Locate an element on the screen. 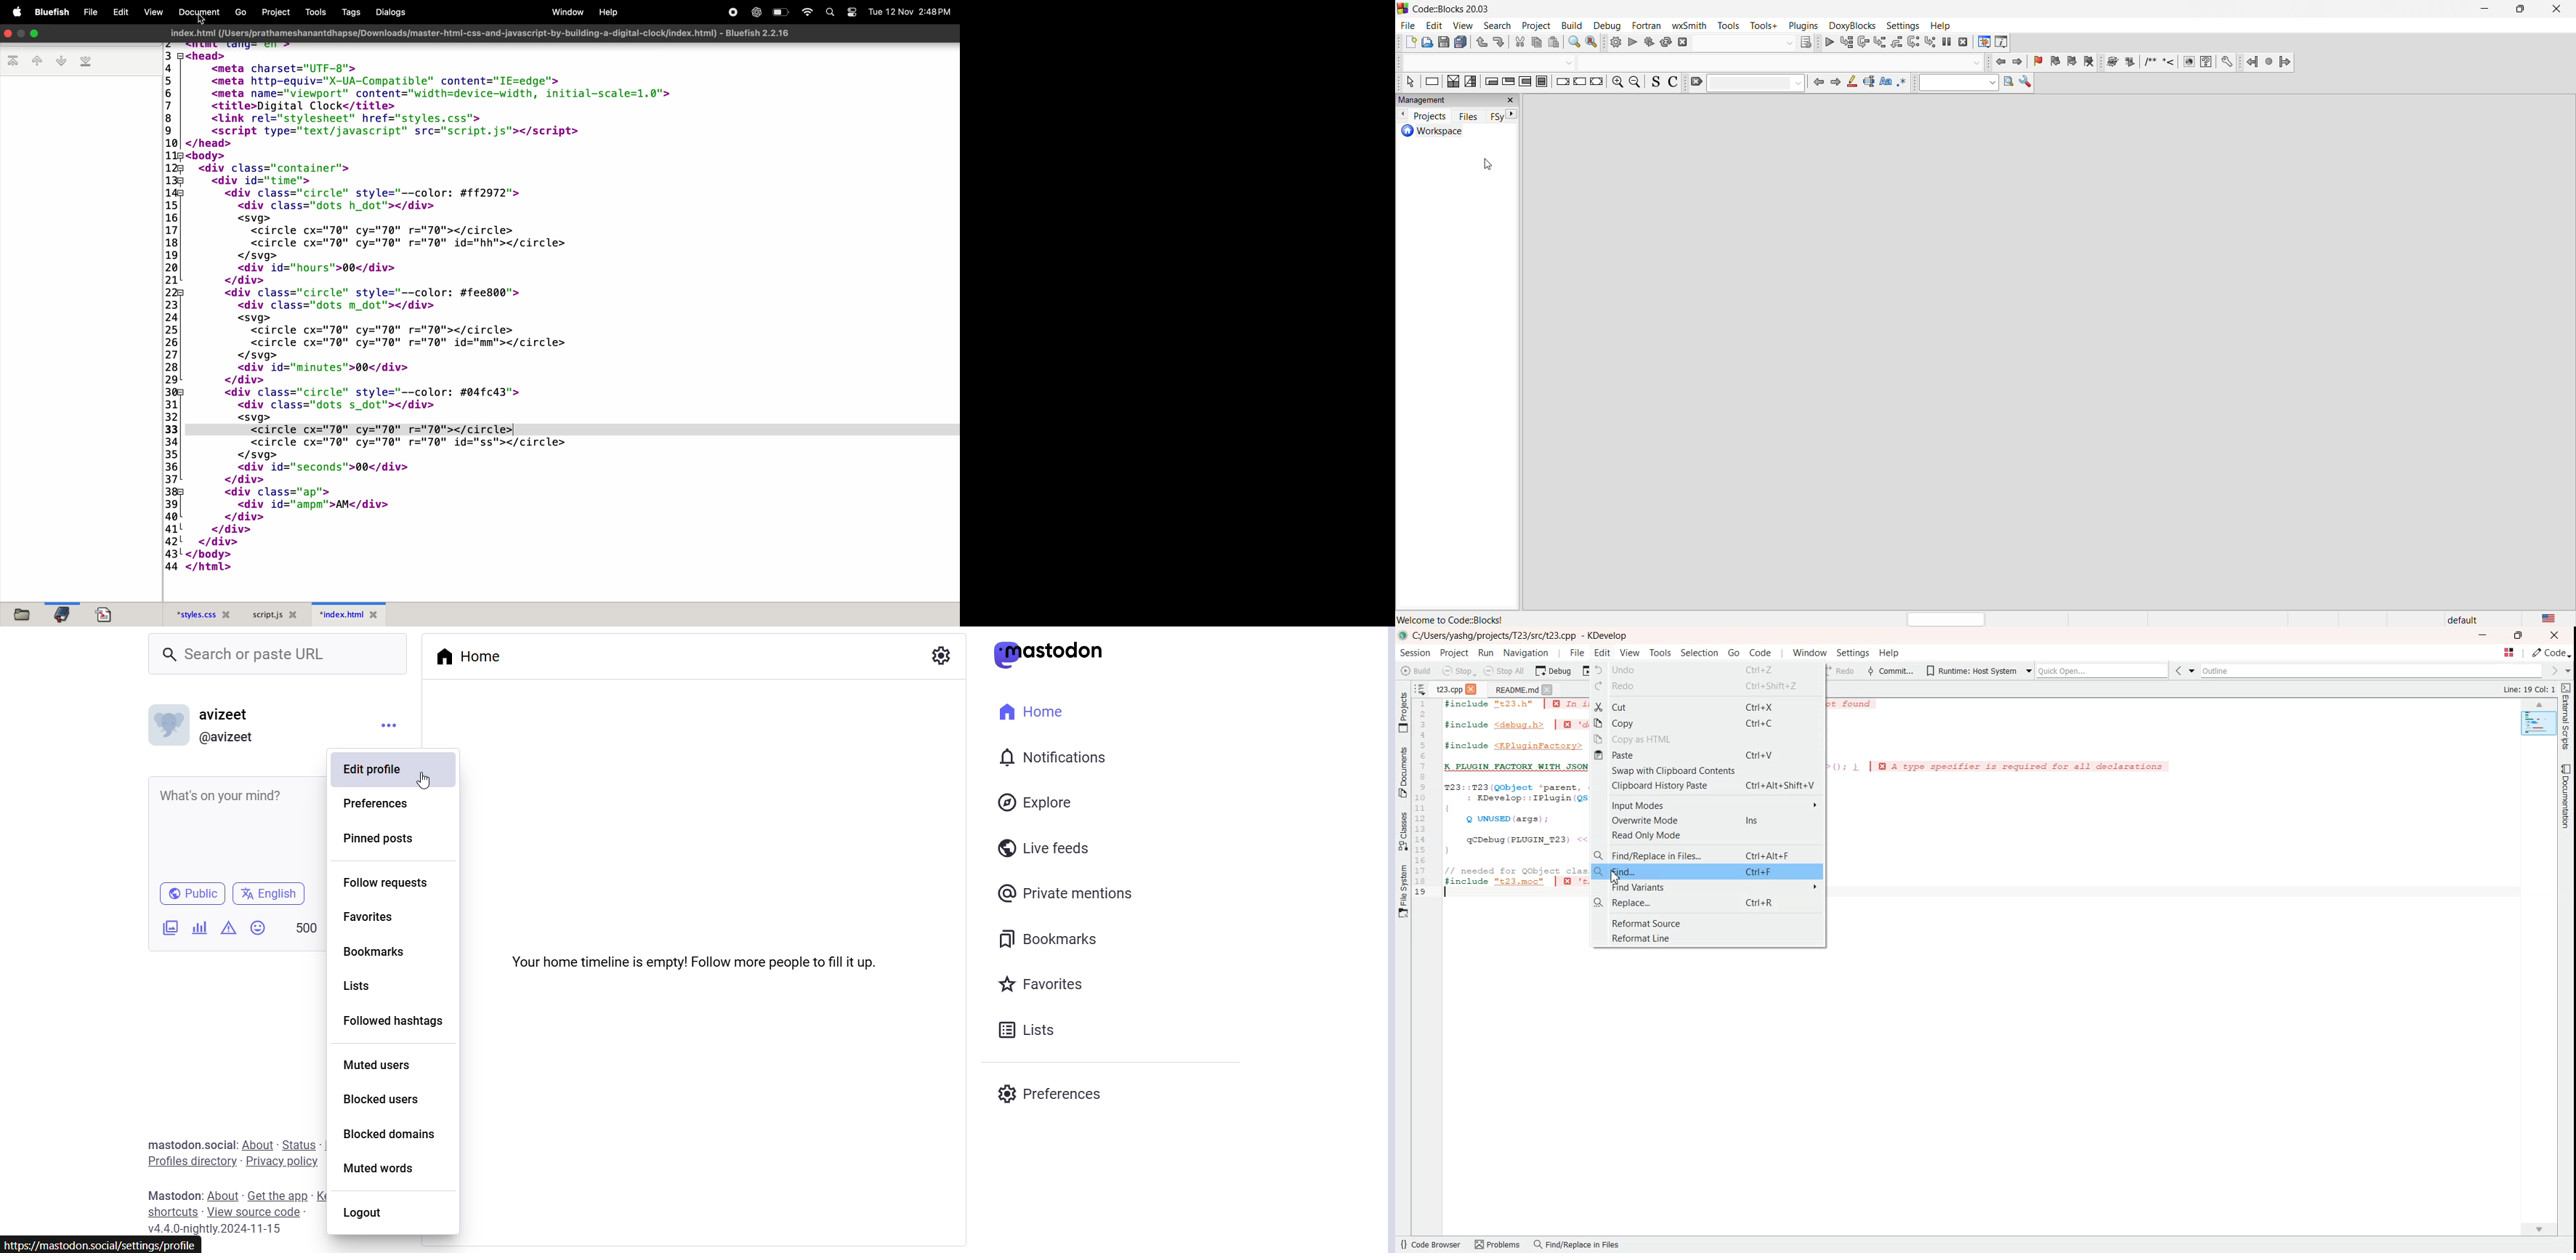 The image size is (2576, 1260). User Name is located at coordinates (232, 716).